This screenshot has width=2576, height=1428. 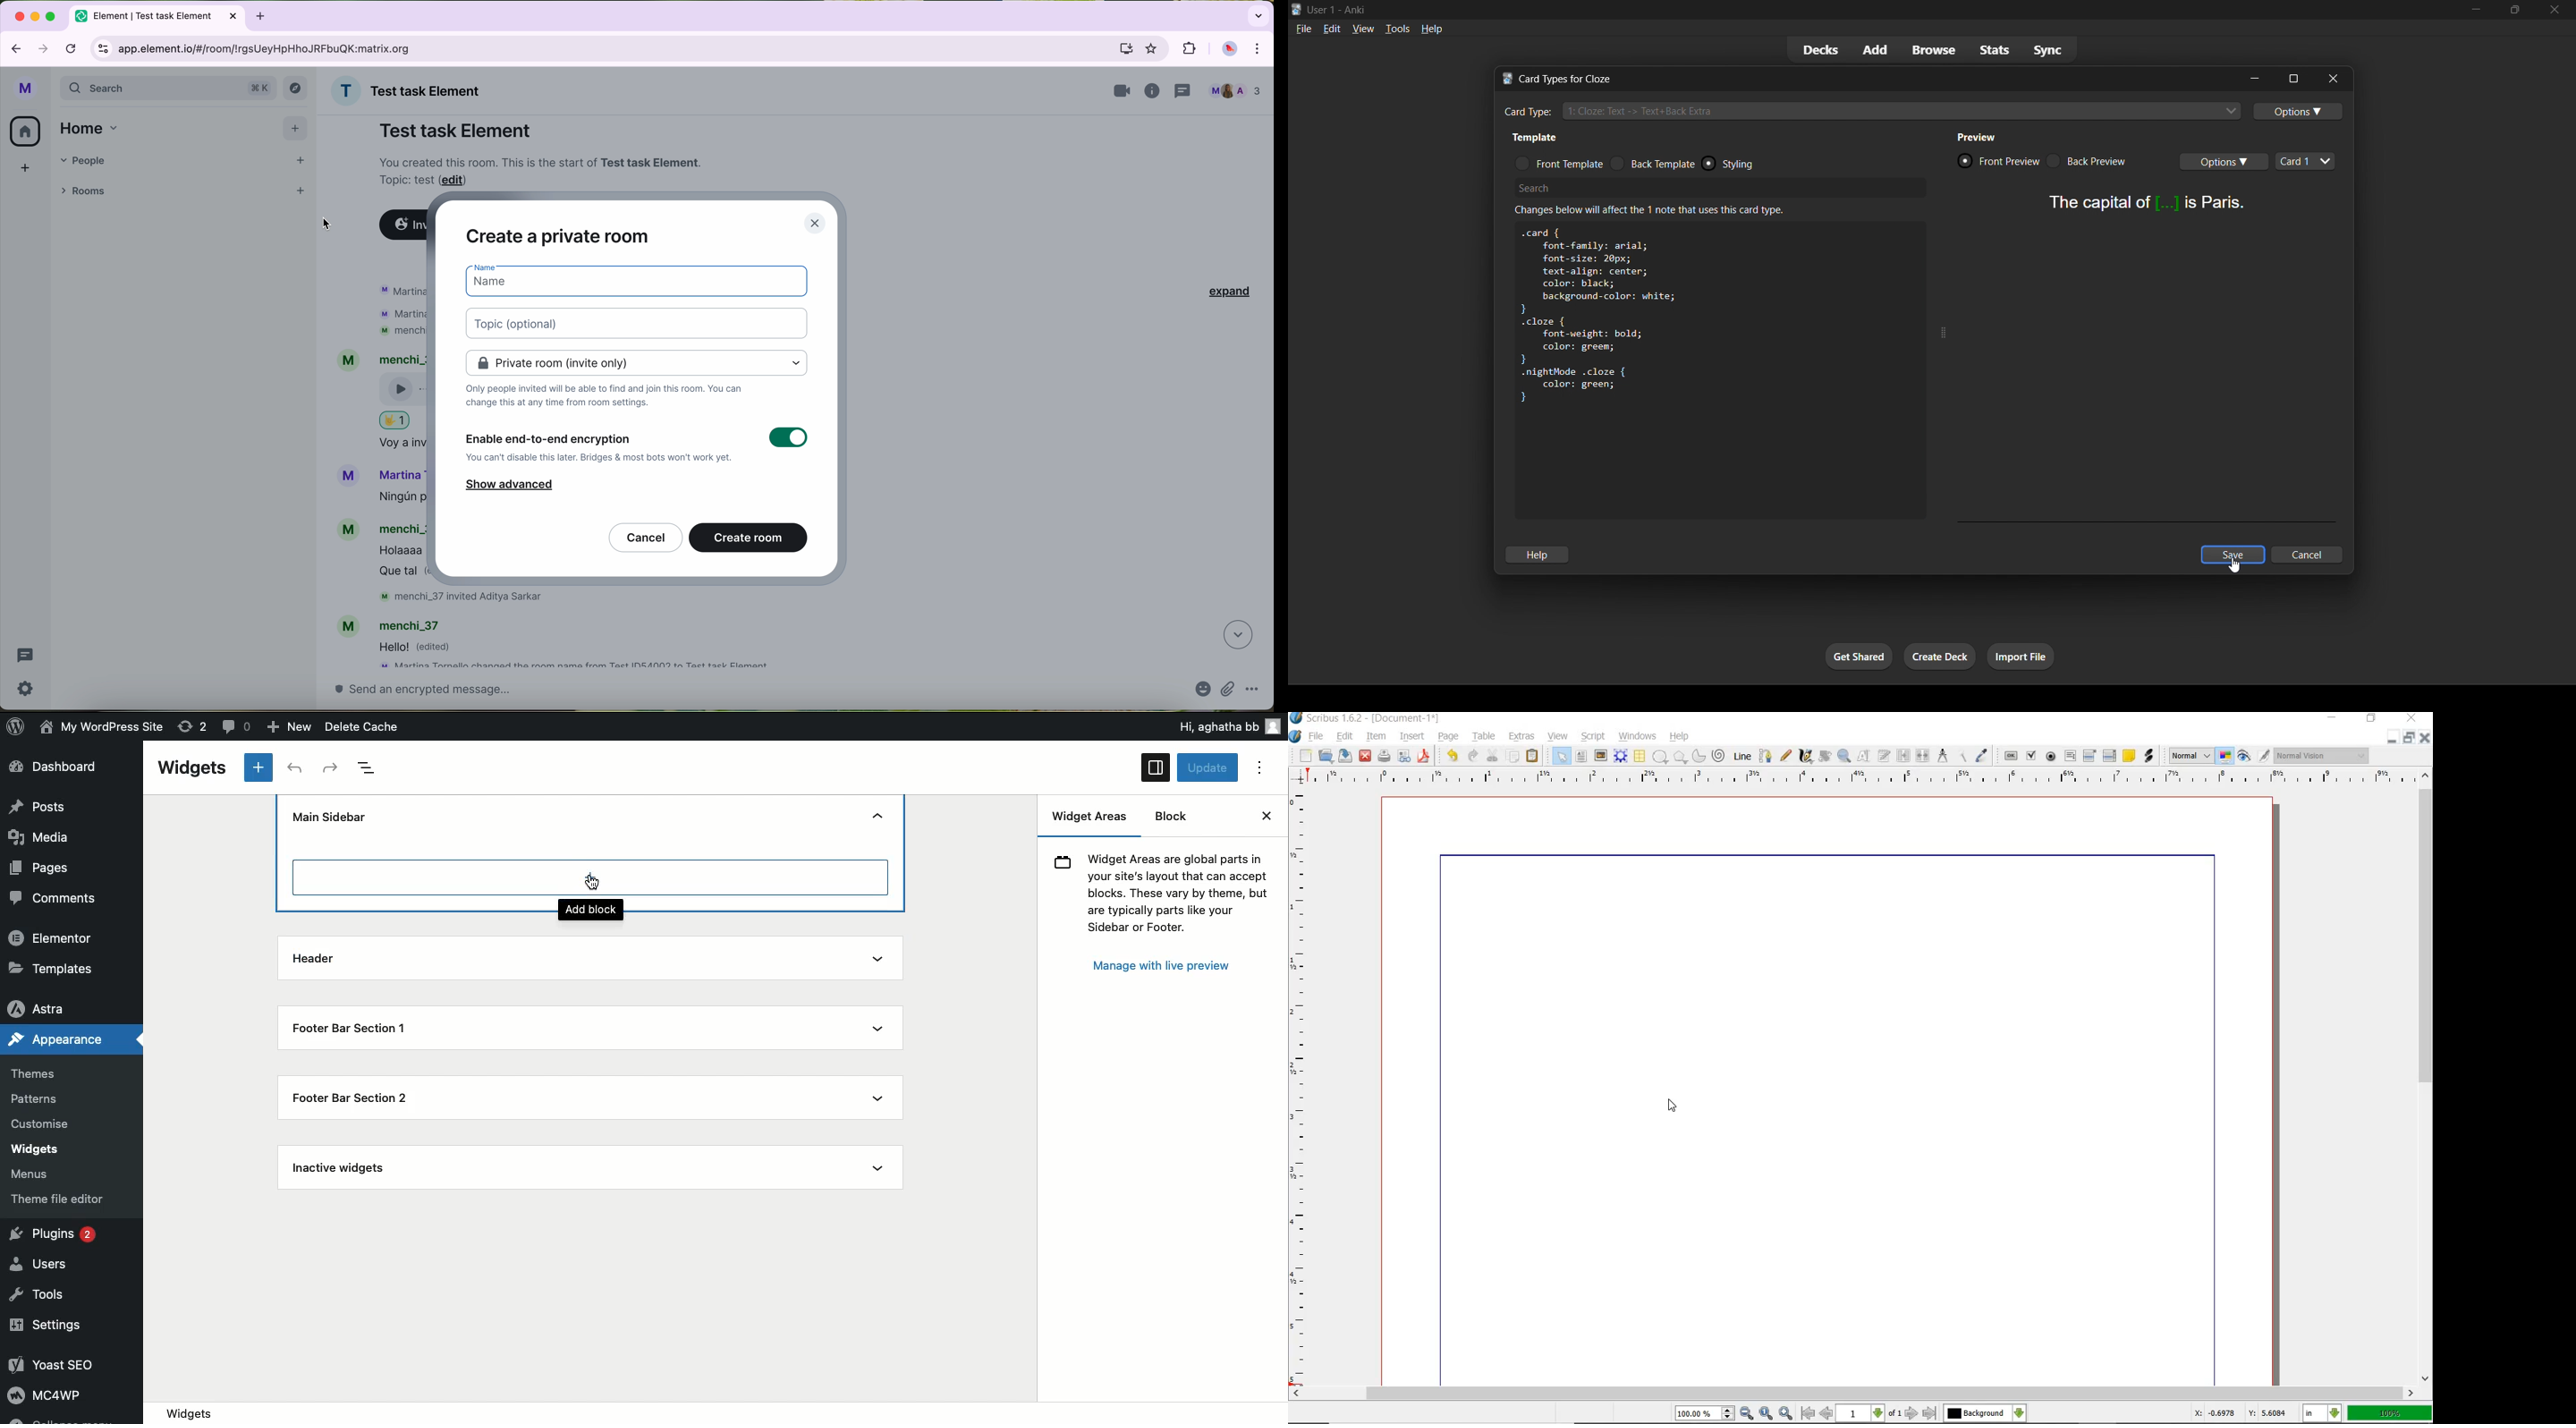 What do you see at coordinates (1412, 737) in the screenshot?
I see `INSERT` at bounding box center [1412, 737].